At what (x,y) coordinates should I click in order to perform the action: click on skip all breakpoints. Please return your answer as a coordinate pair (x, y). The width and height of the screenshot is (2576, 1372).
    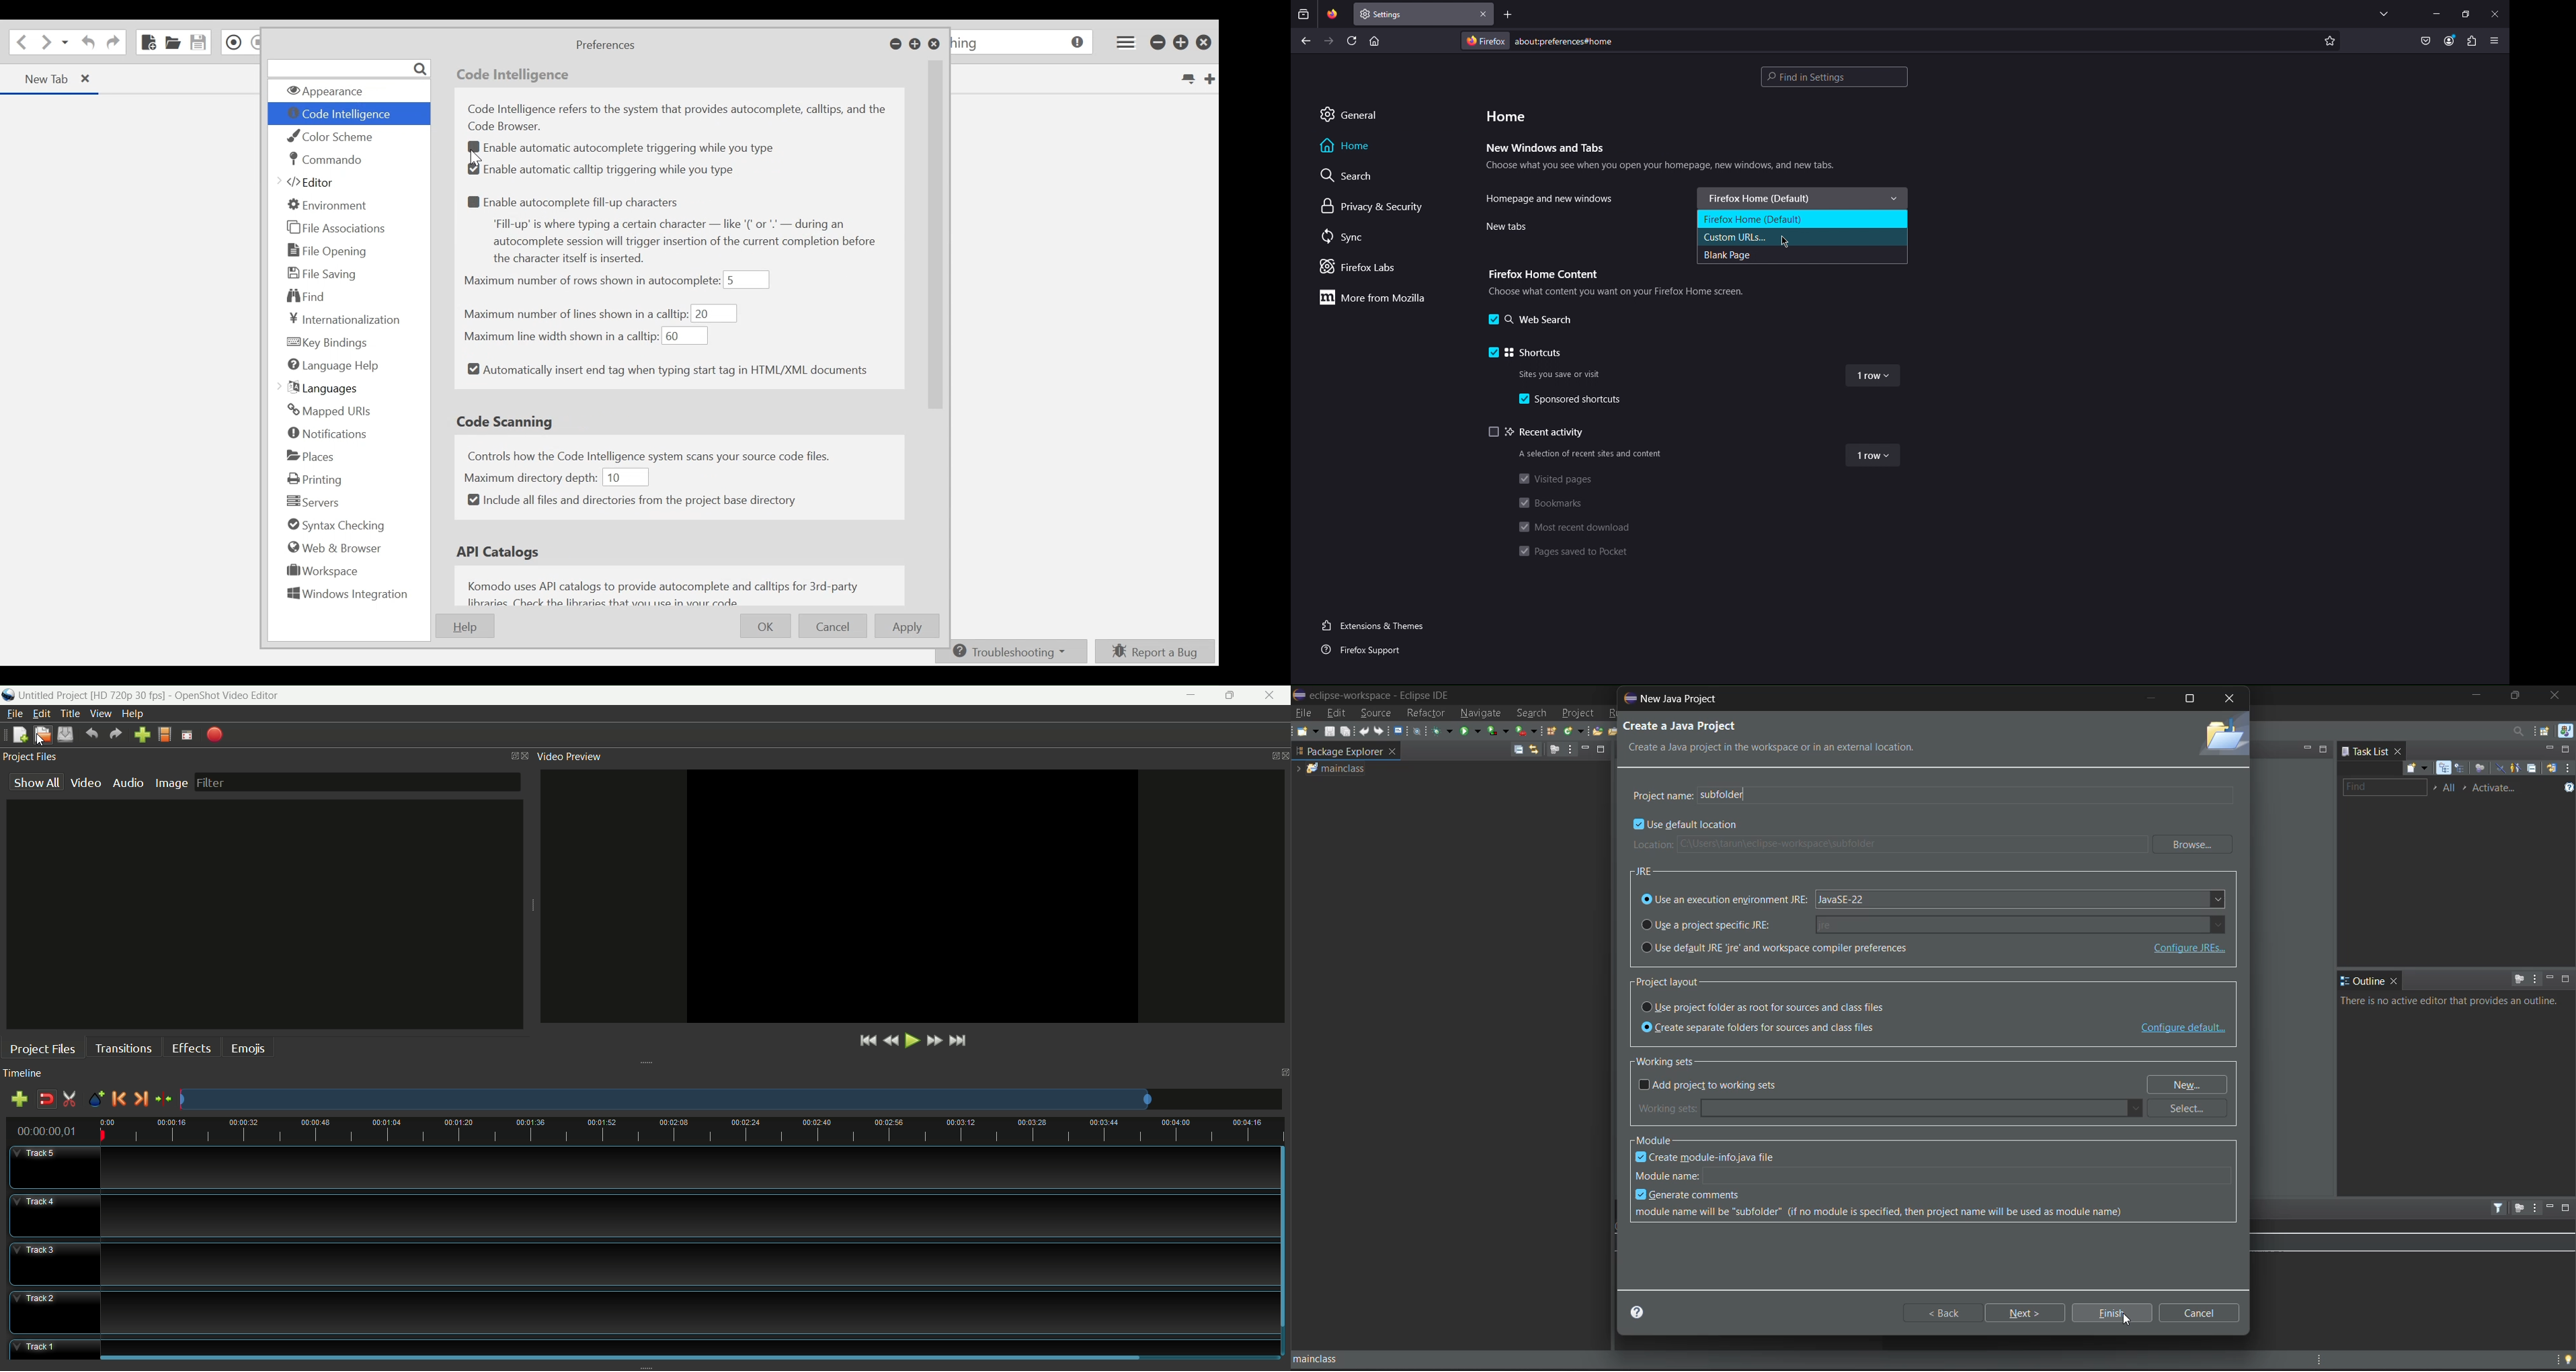
    Looking at the image, I should click on (1419, 732).